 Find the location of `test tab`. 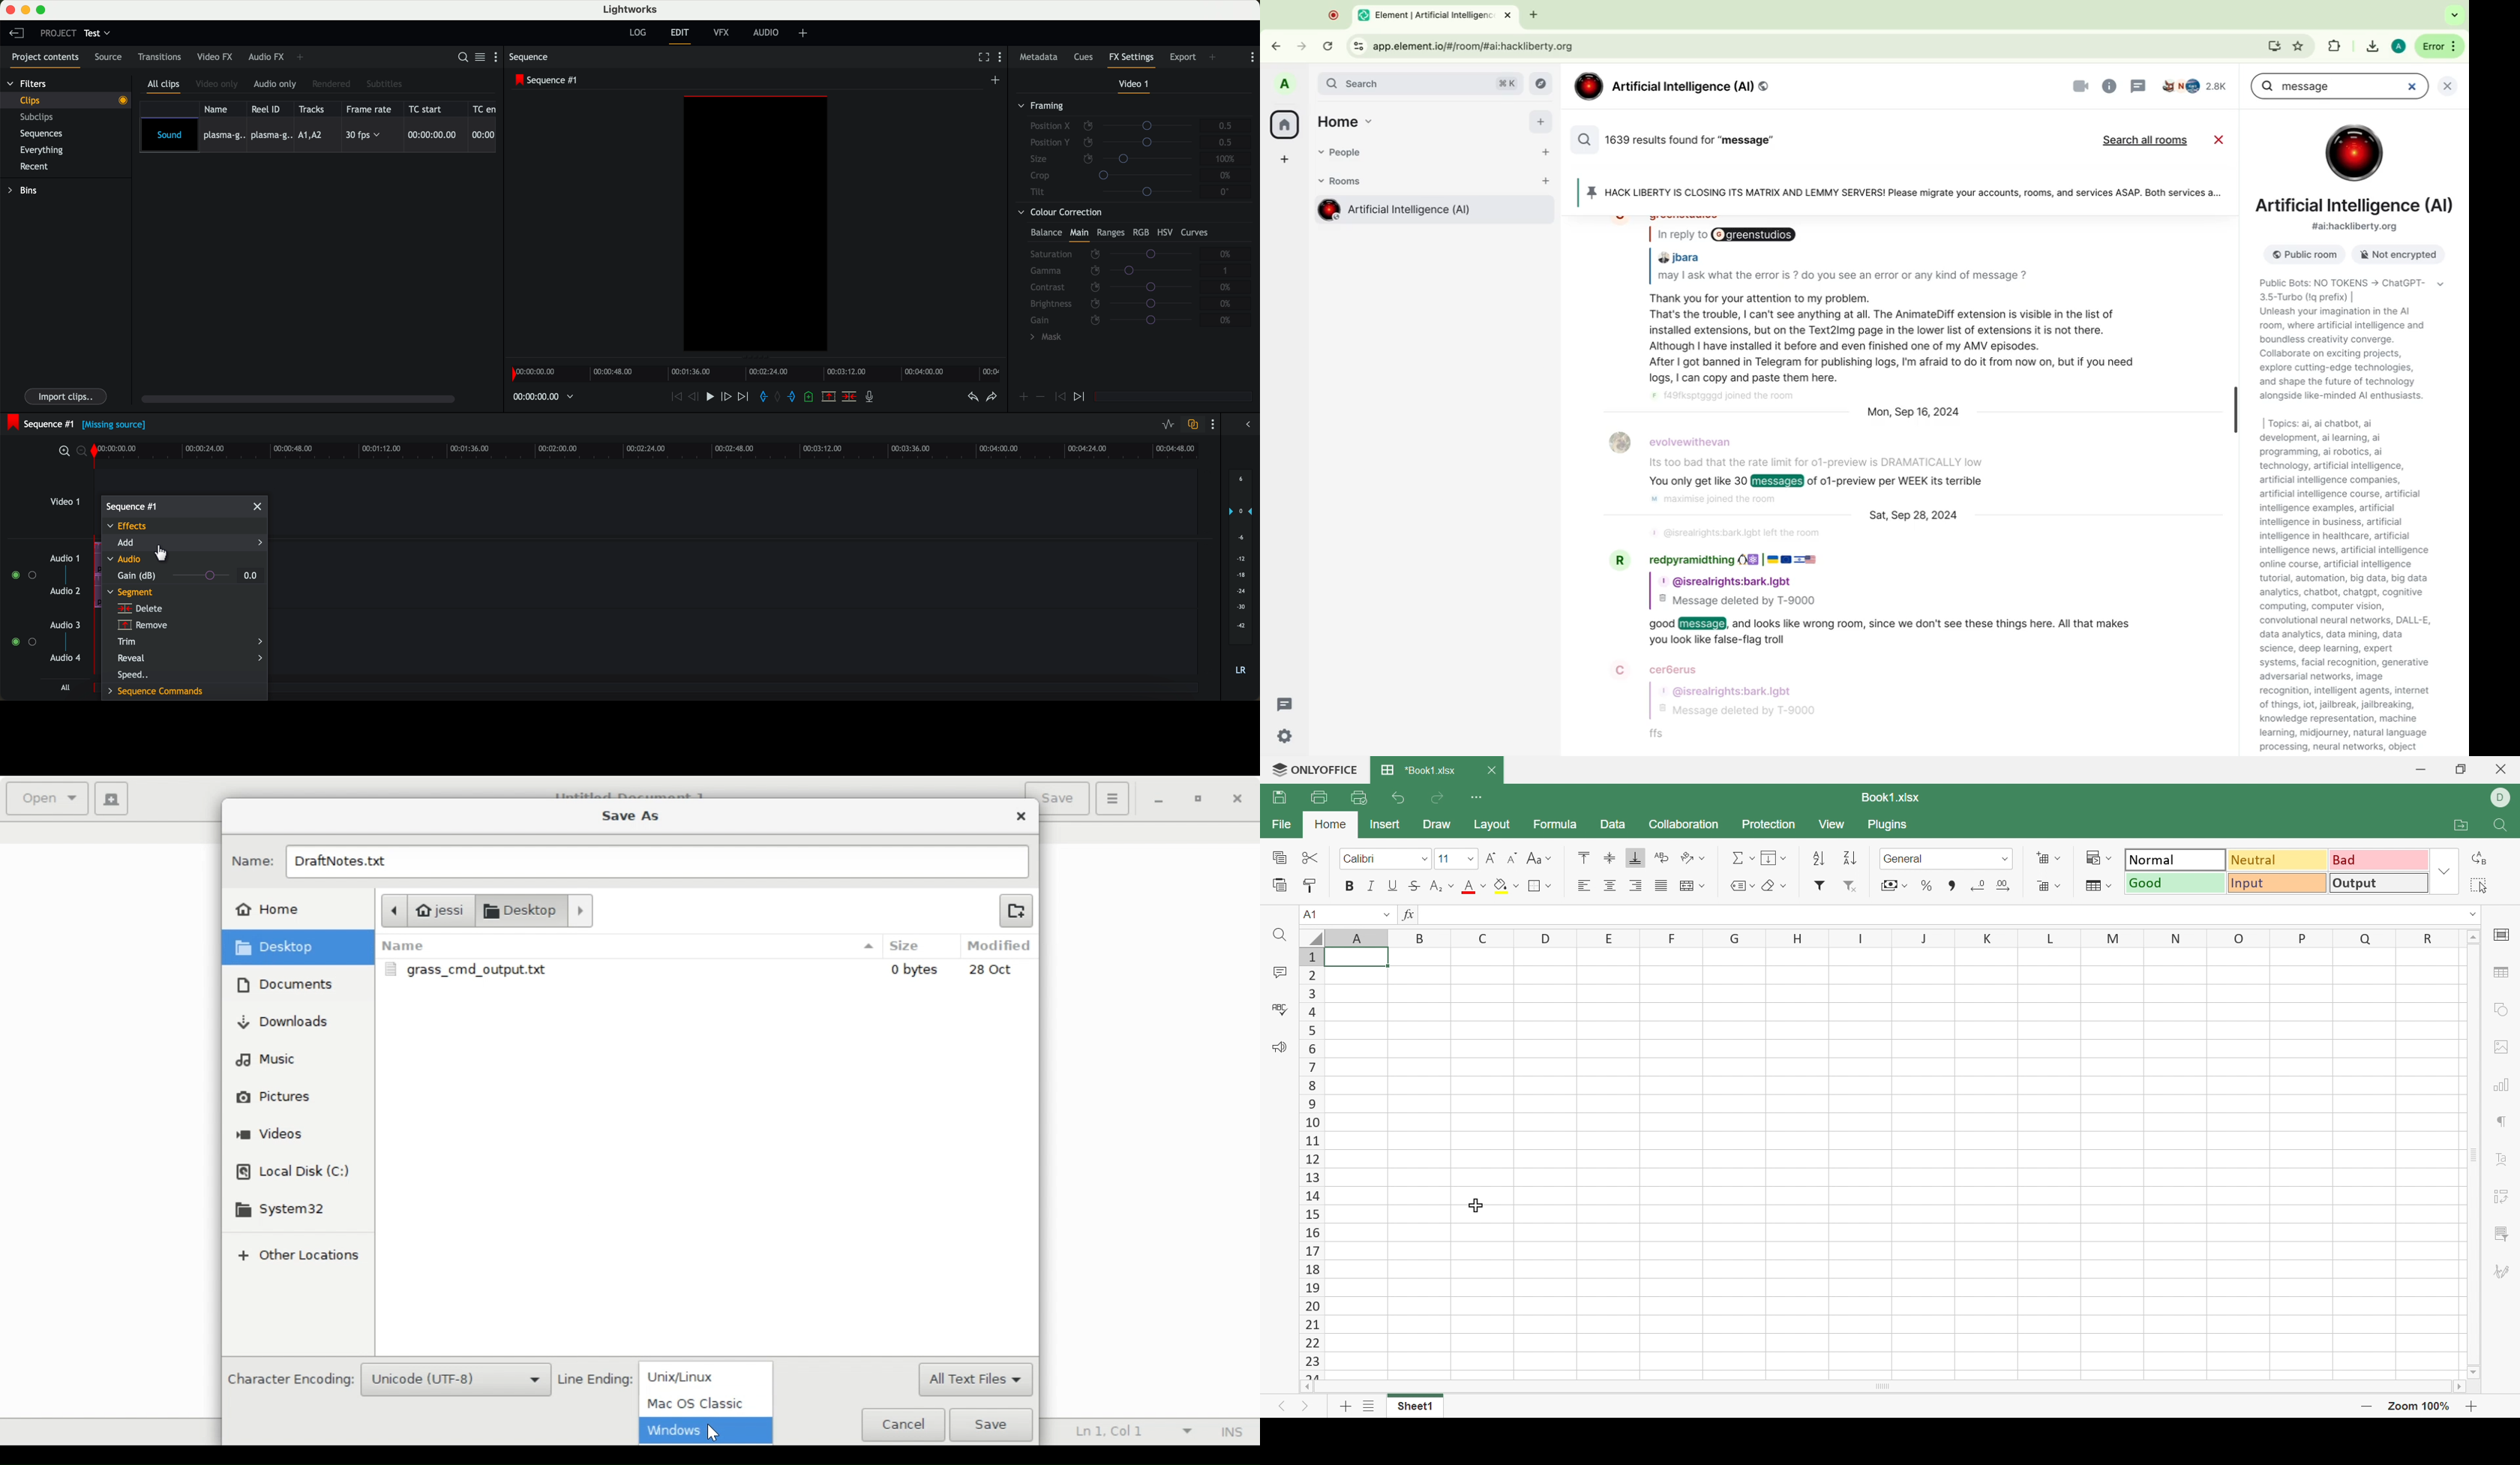

test tab is located at coordinates (98, 31).